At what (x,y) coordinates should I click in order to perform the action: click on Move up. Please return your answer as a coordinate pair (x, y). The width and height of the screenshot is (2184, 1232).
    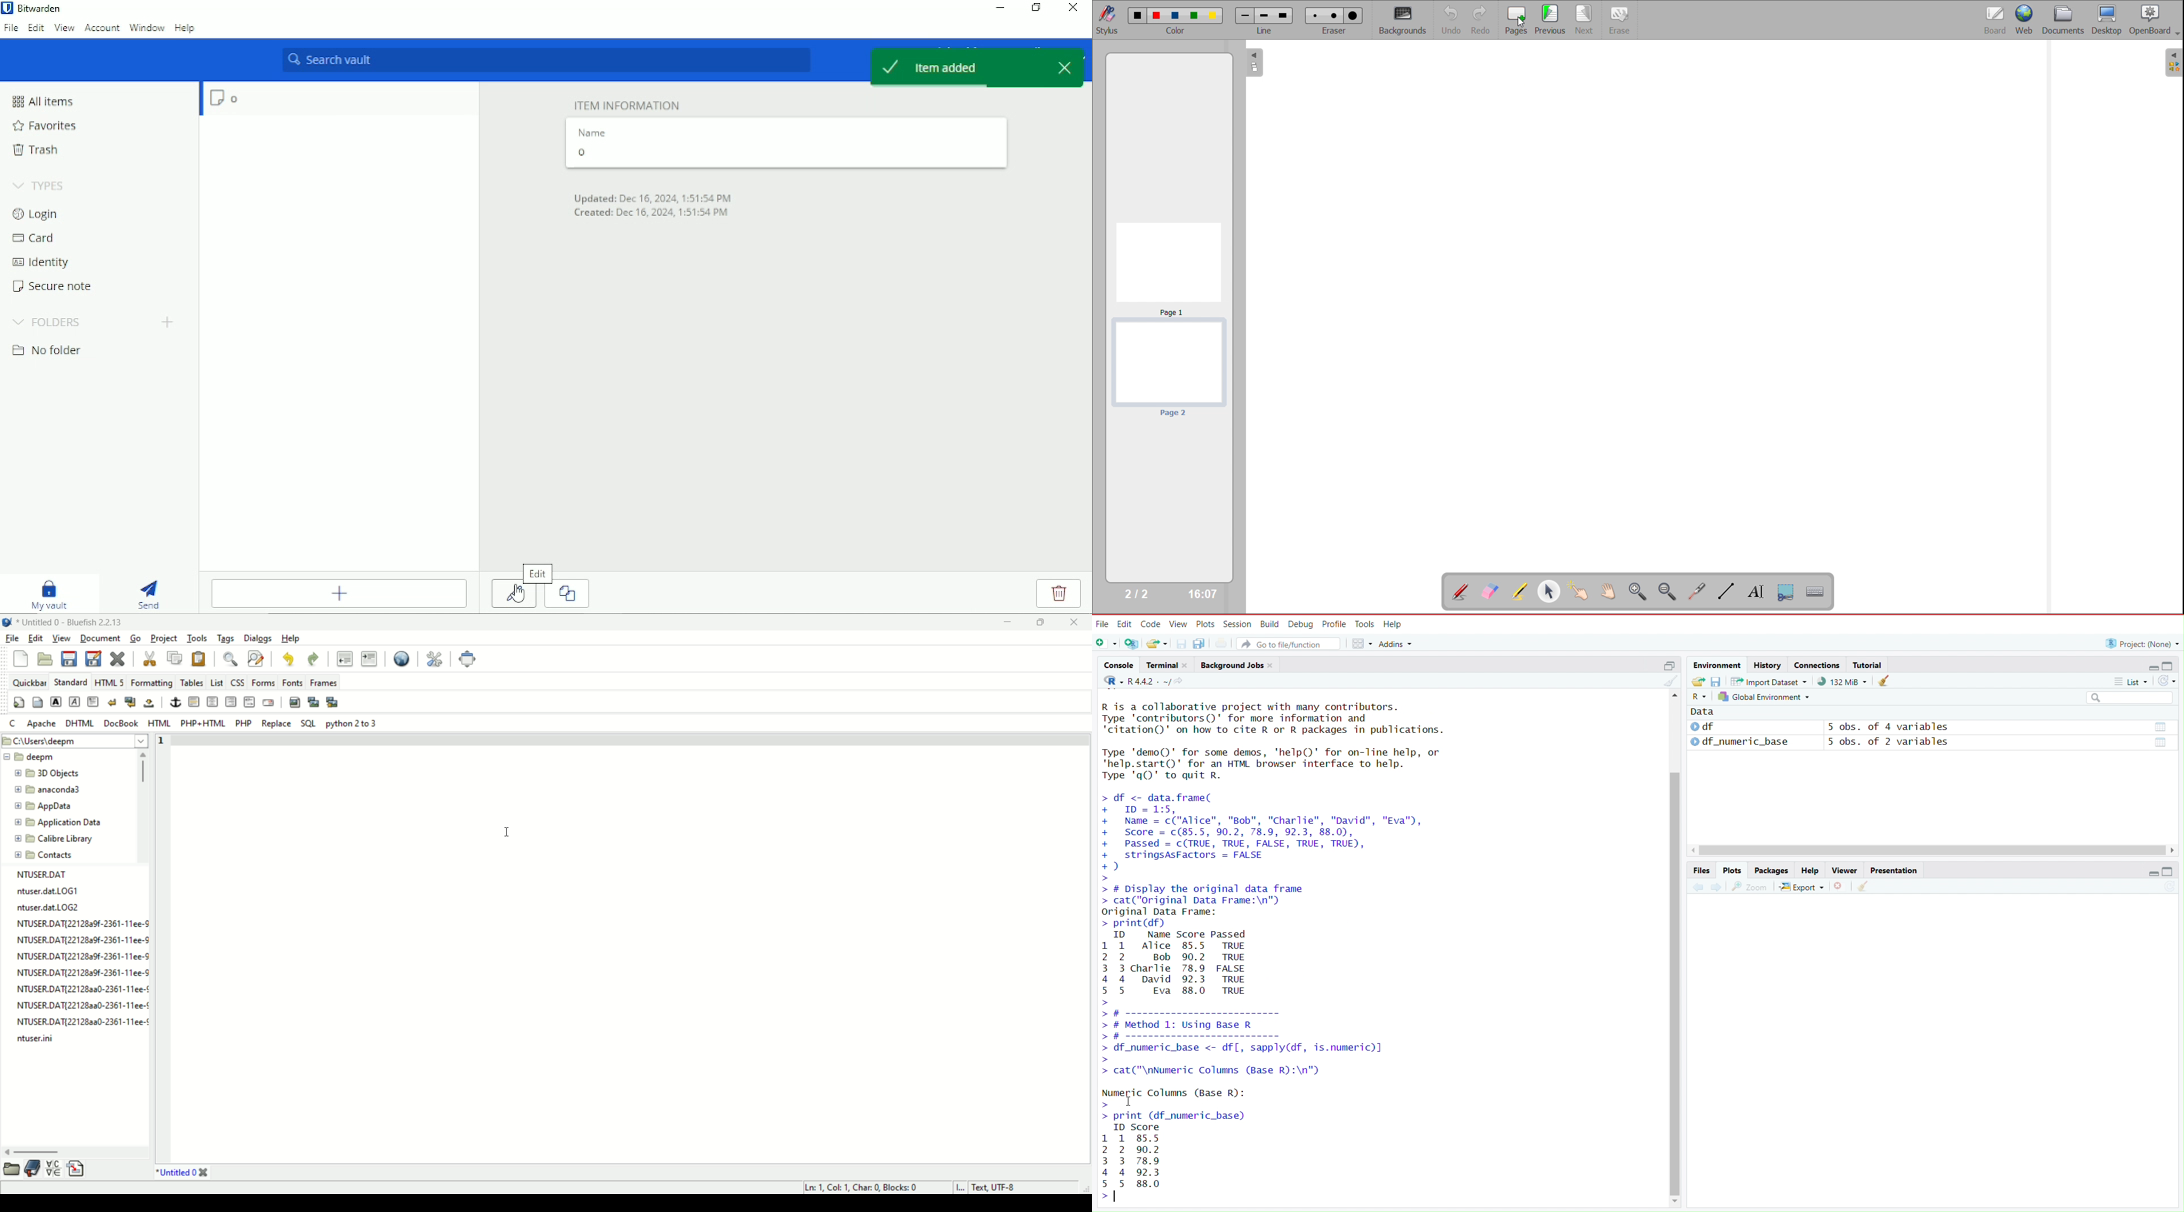
    Looking at the image, I should click on (1676, 698).